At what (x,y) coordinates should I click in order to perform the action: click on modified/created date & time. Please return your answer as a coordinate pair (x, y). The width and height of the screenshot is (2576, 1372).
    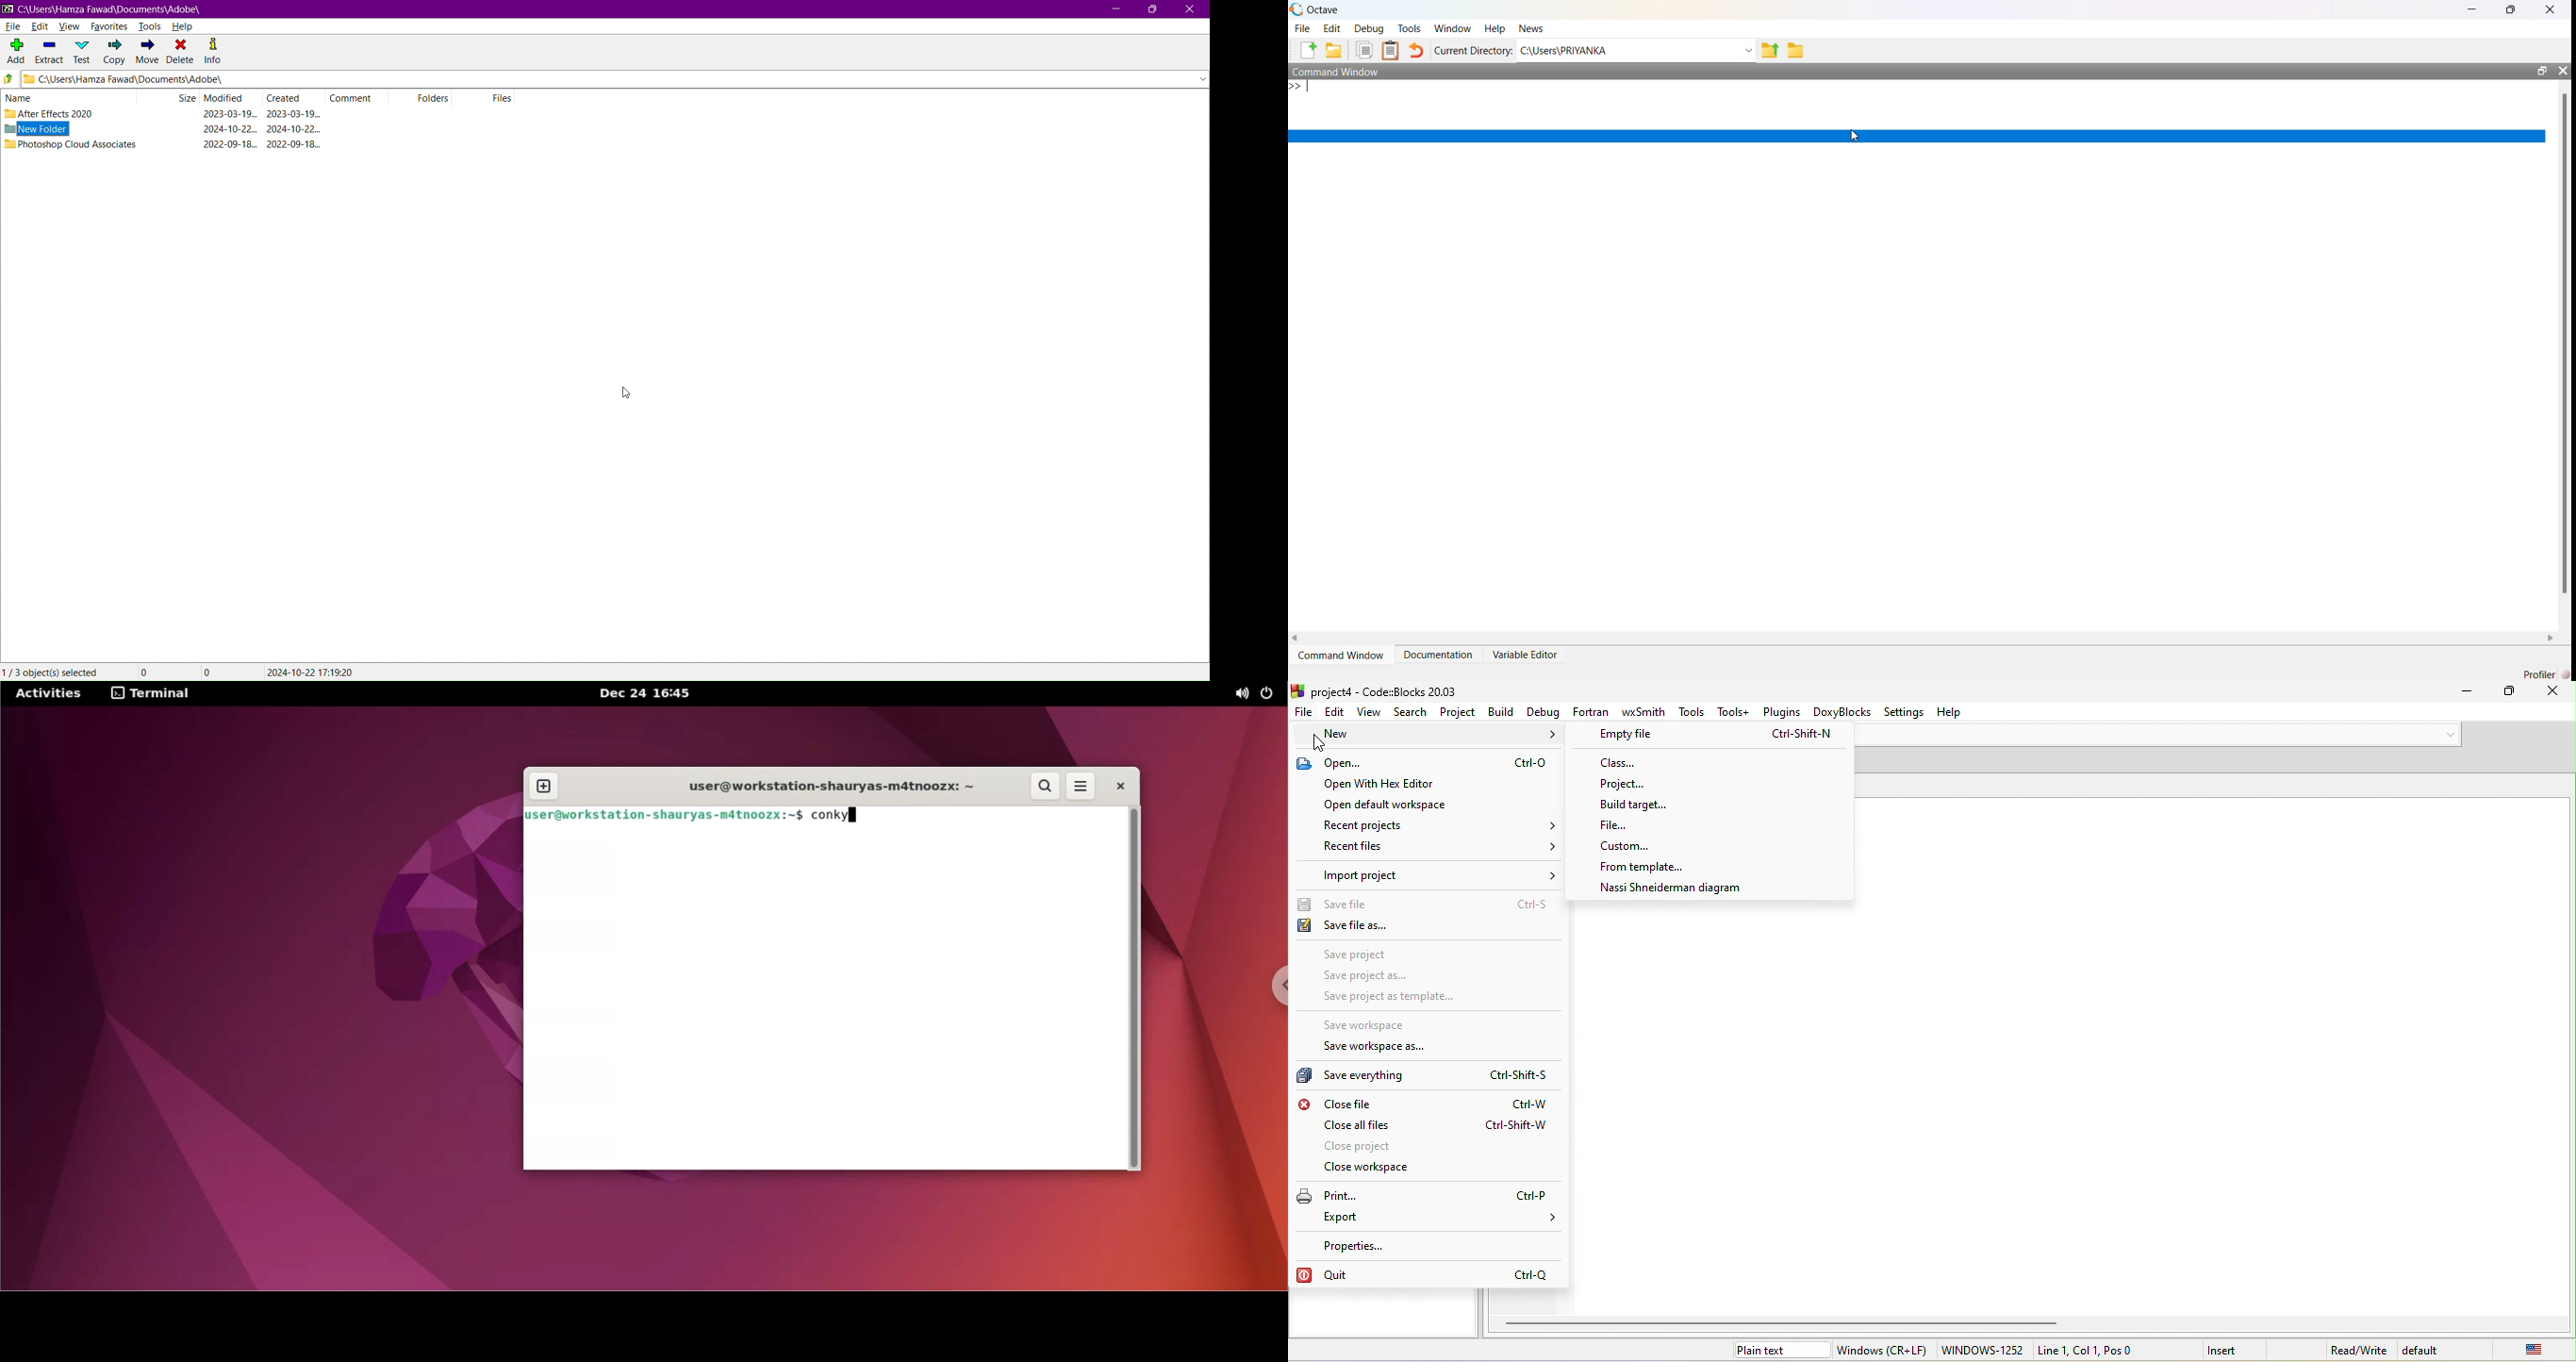
    Looking at the image, I should click on (309, 672).